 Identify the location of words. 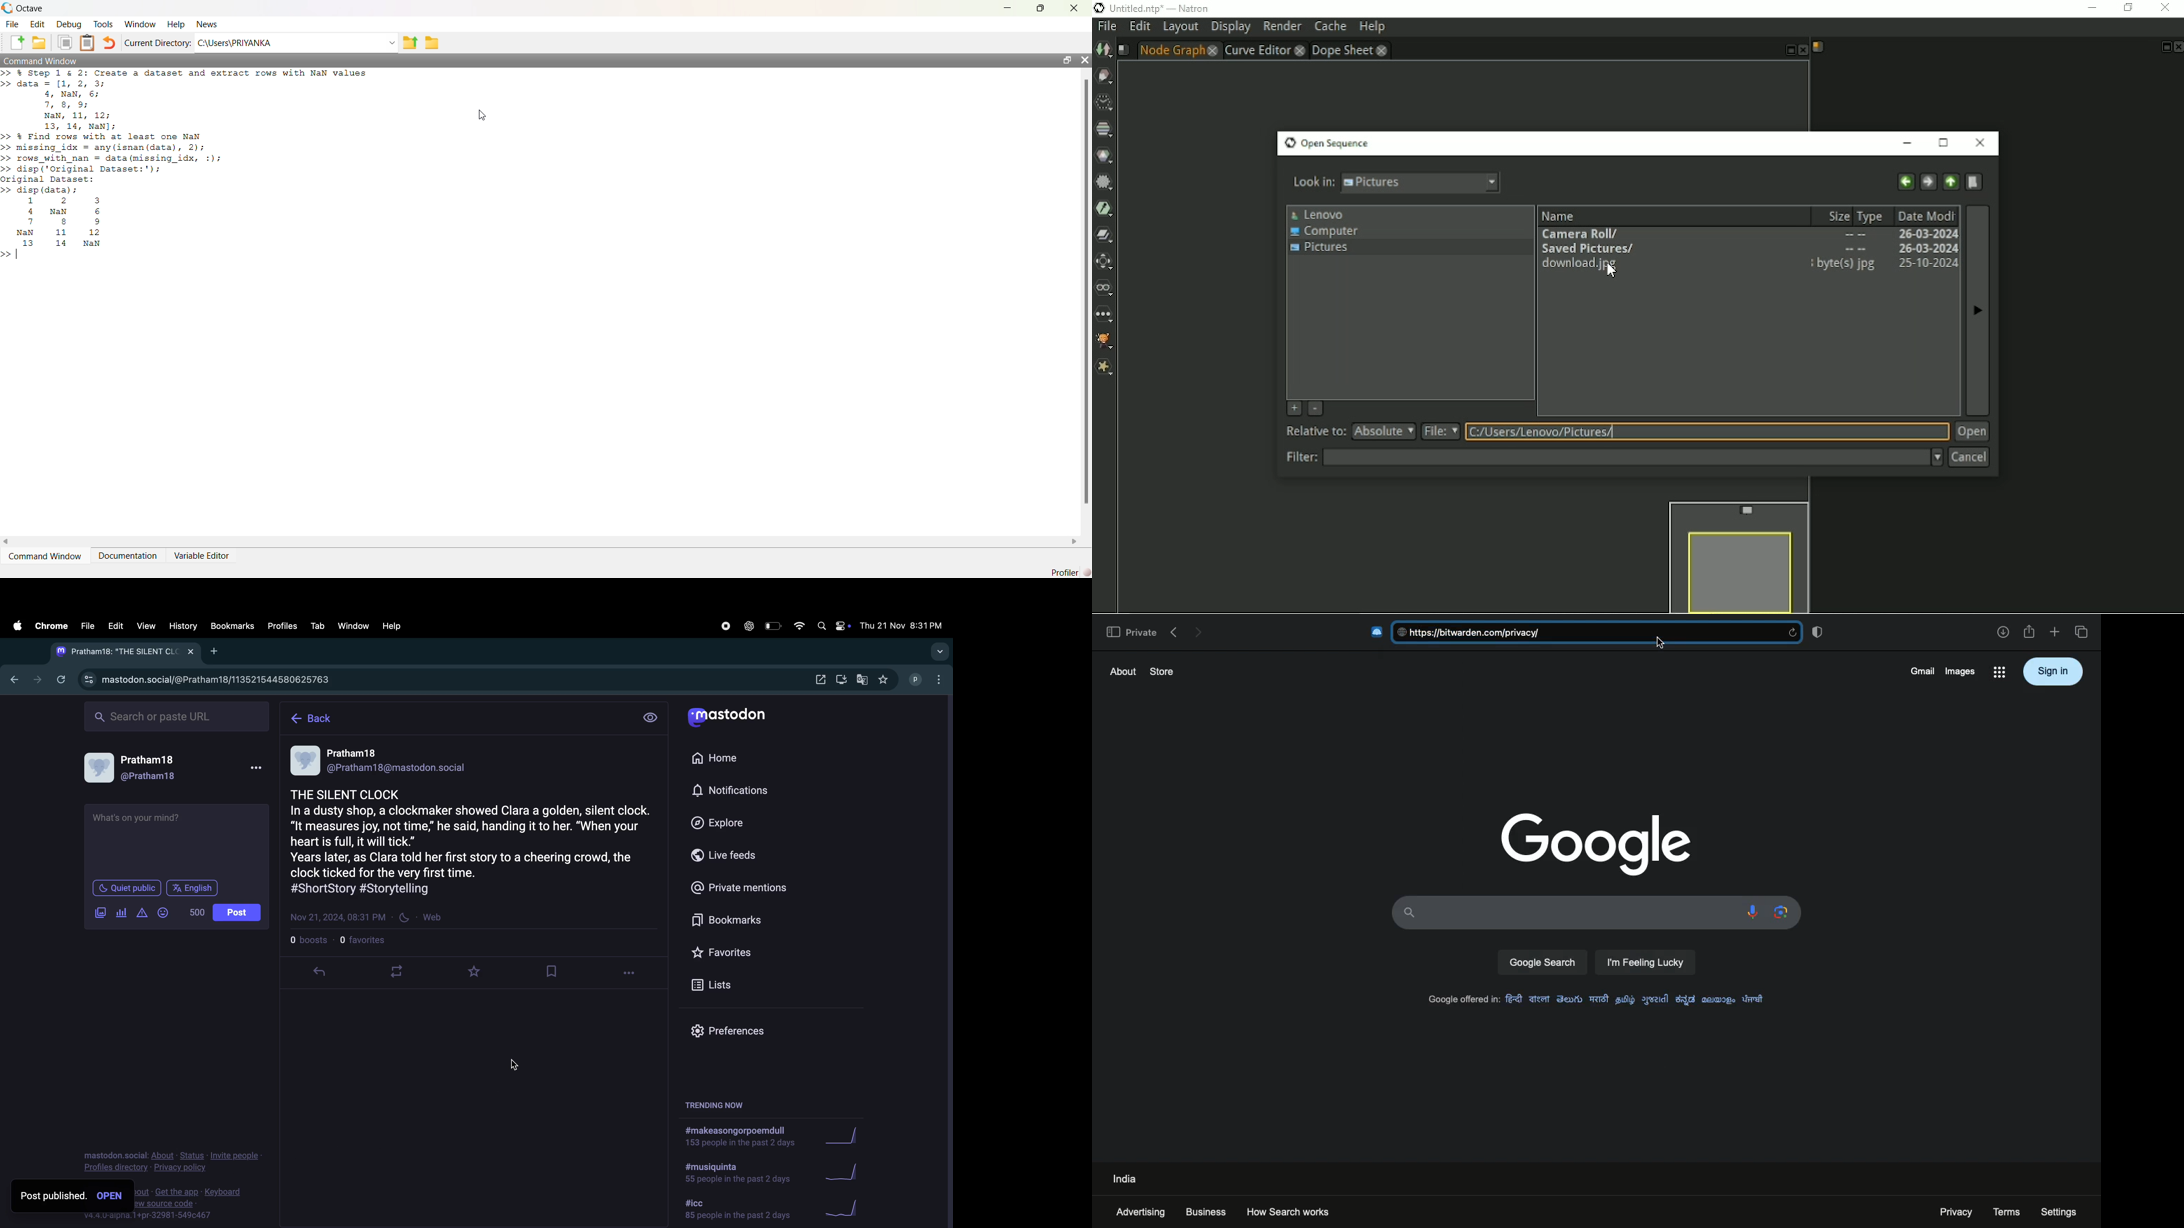
(198, 912).